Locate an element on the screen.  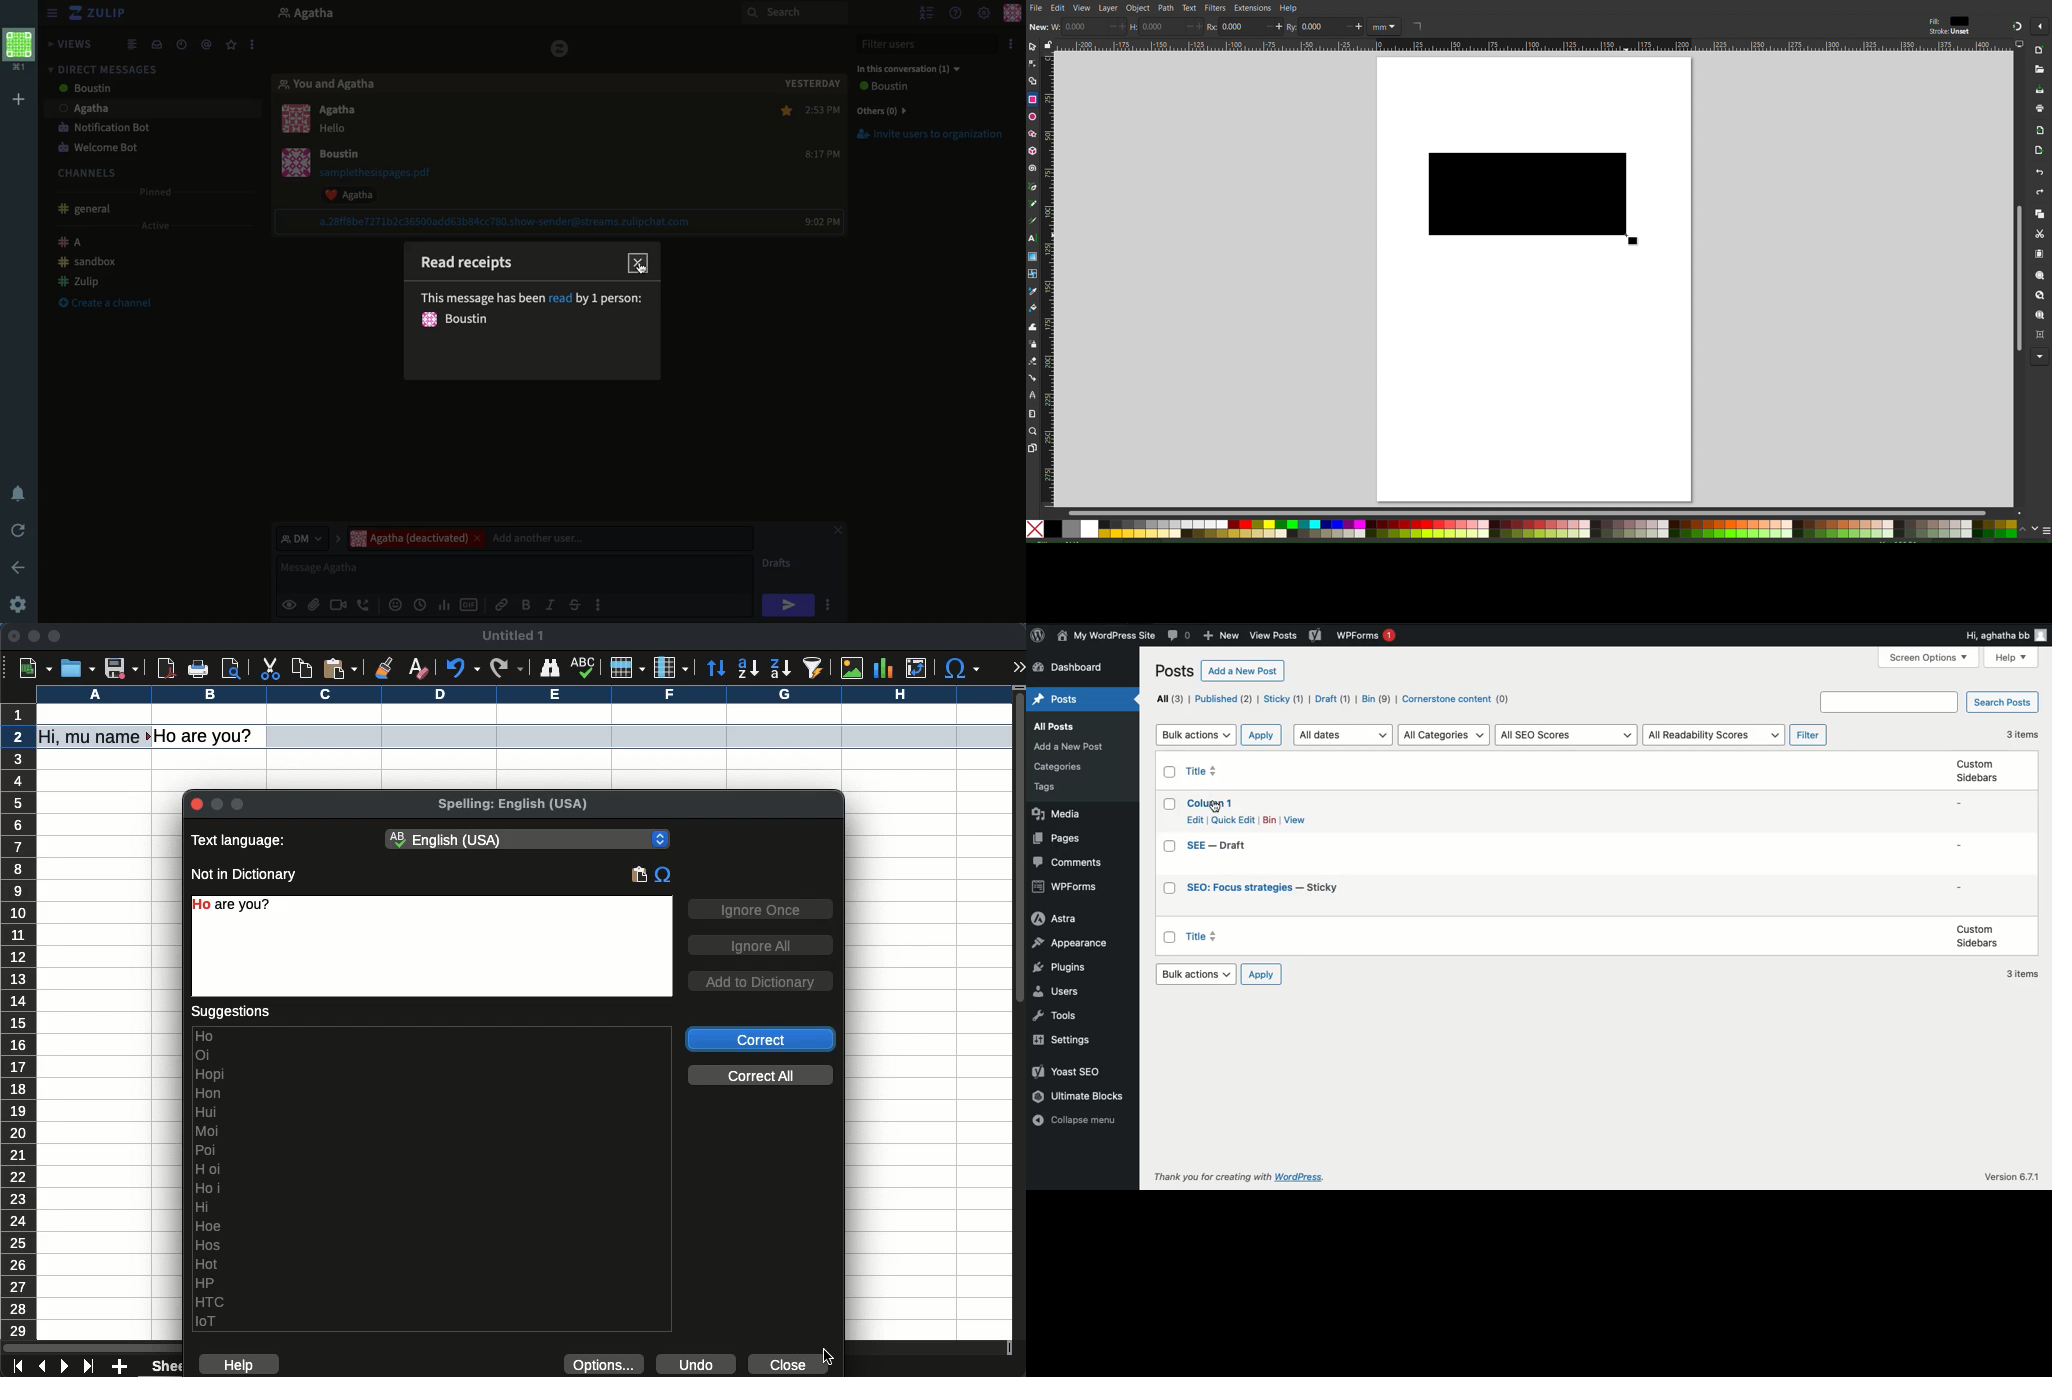
suggestions is located at coordinates (231, 1013).